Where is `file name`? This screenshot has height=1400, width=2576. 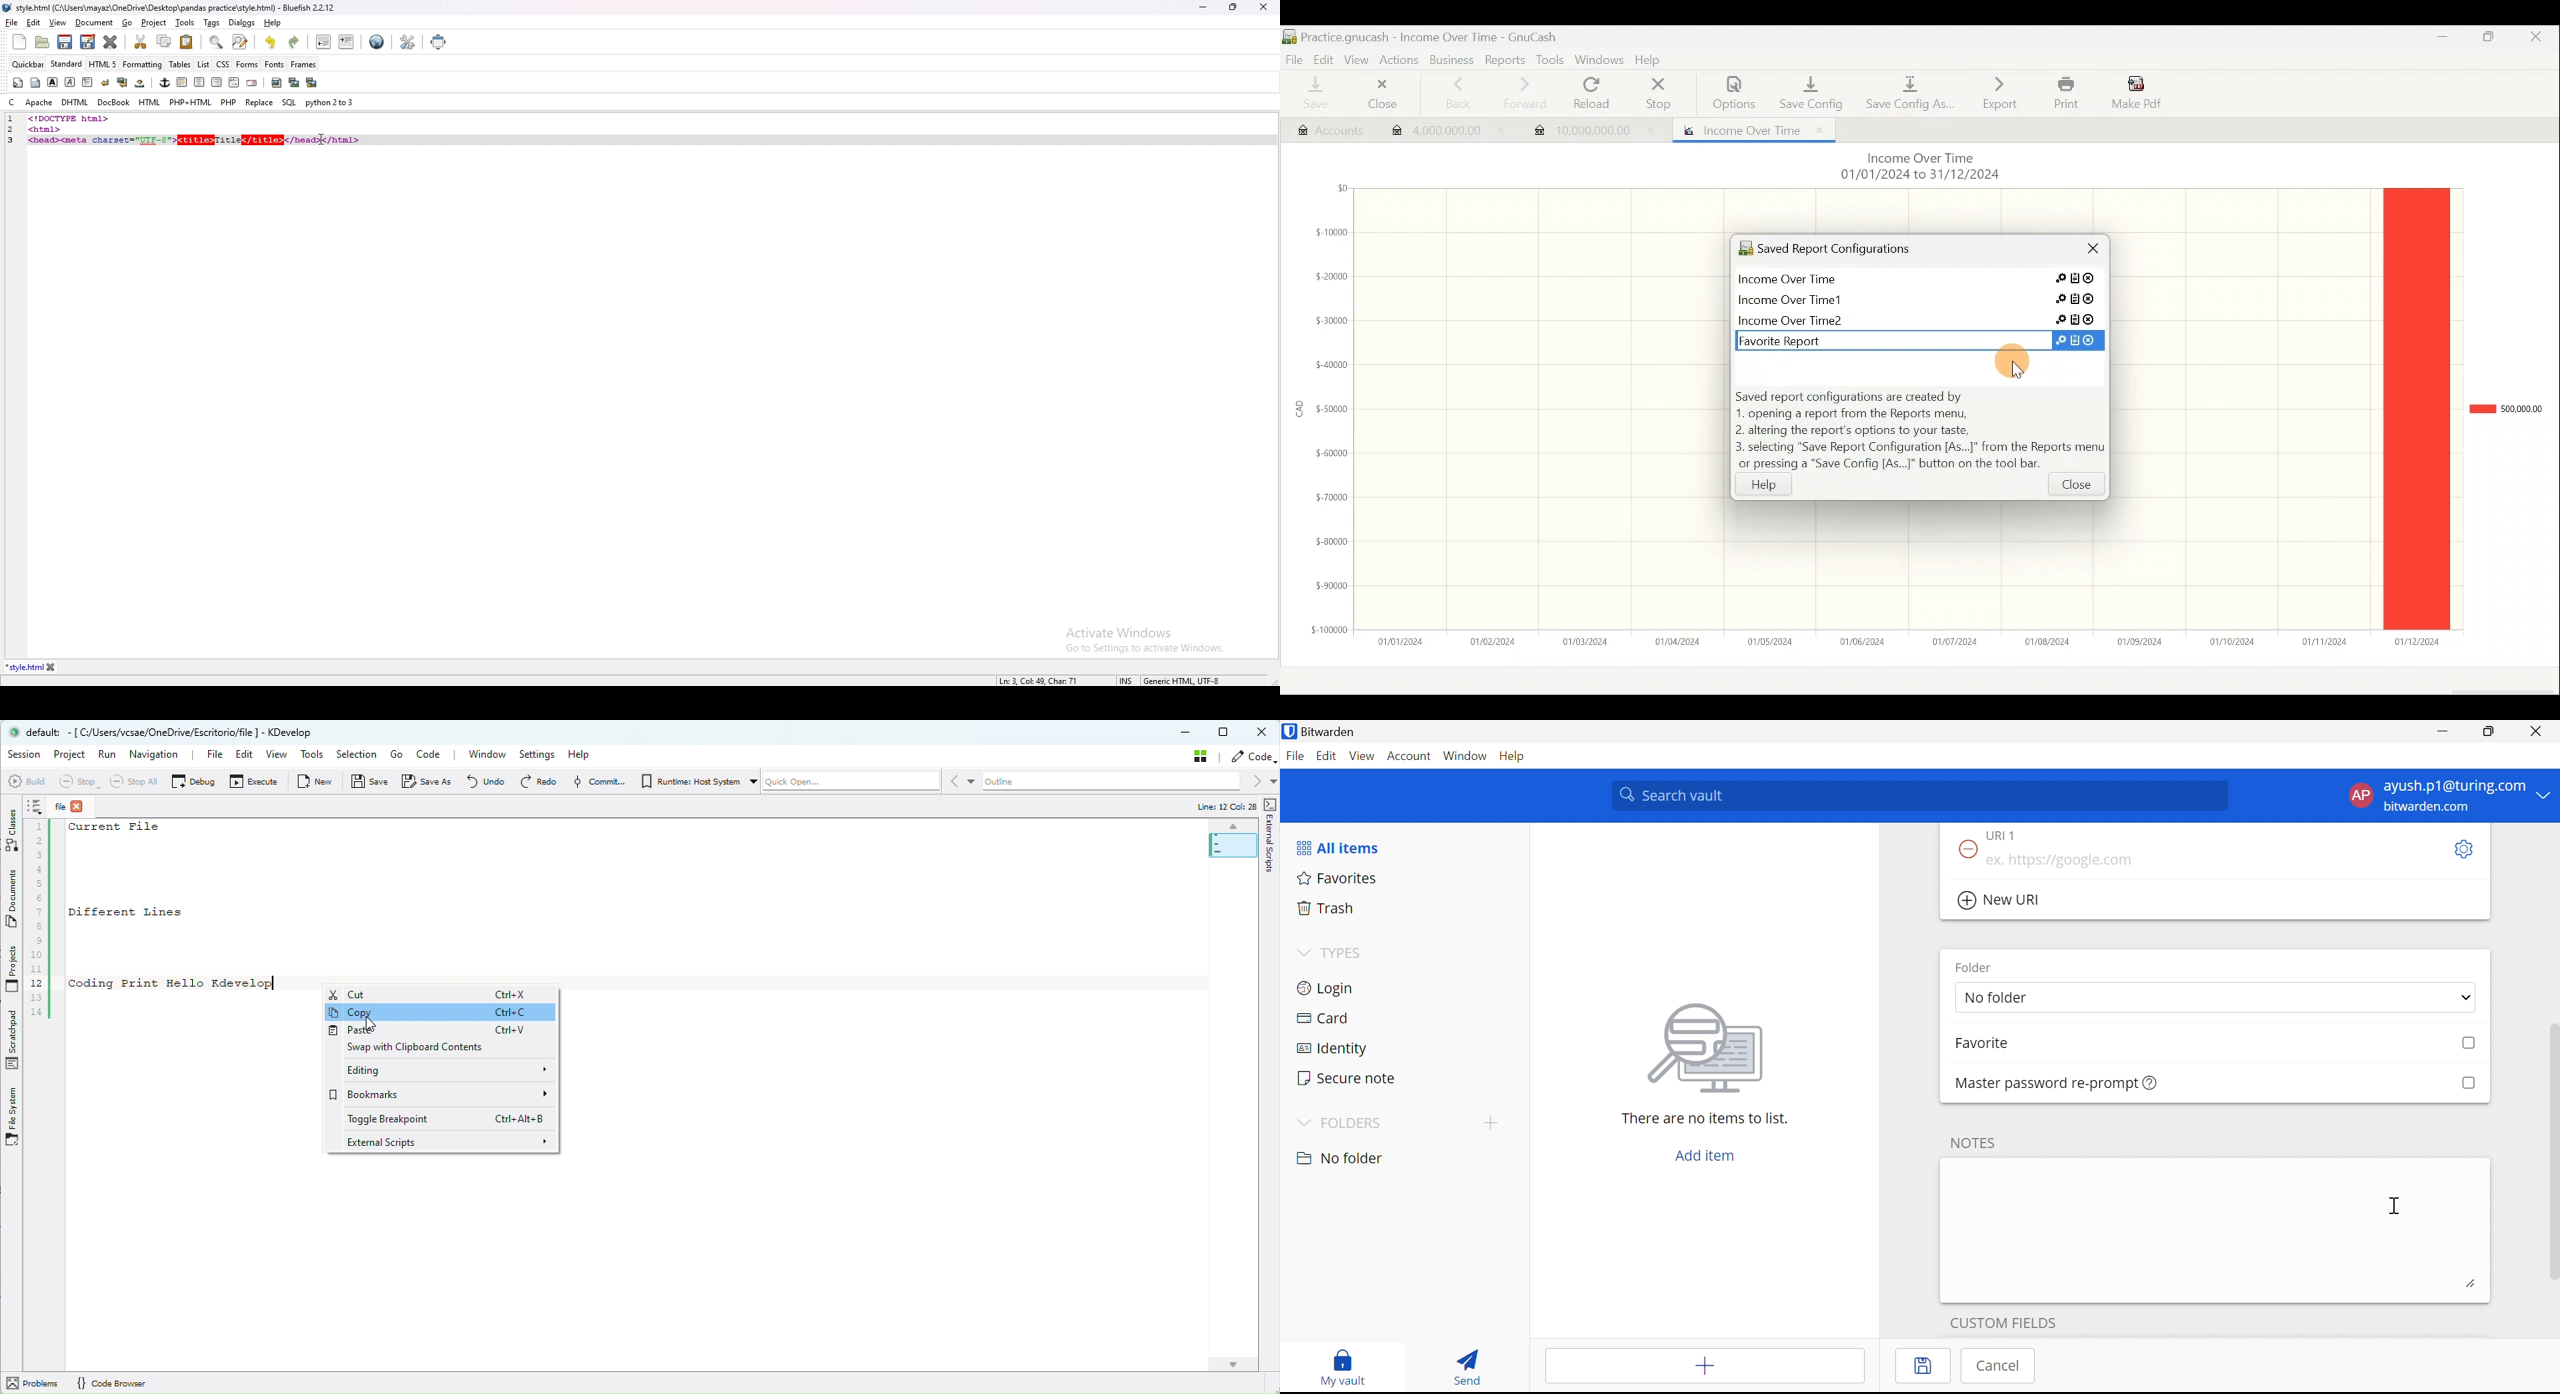
file name is located at coordinates (171, 9).